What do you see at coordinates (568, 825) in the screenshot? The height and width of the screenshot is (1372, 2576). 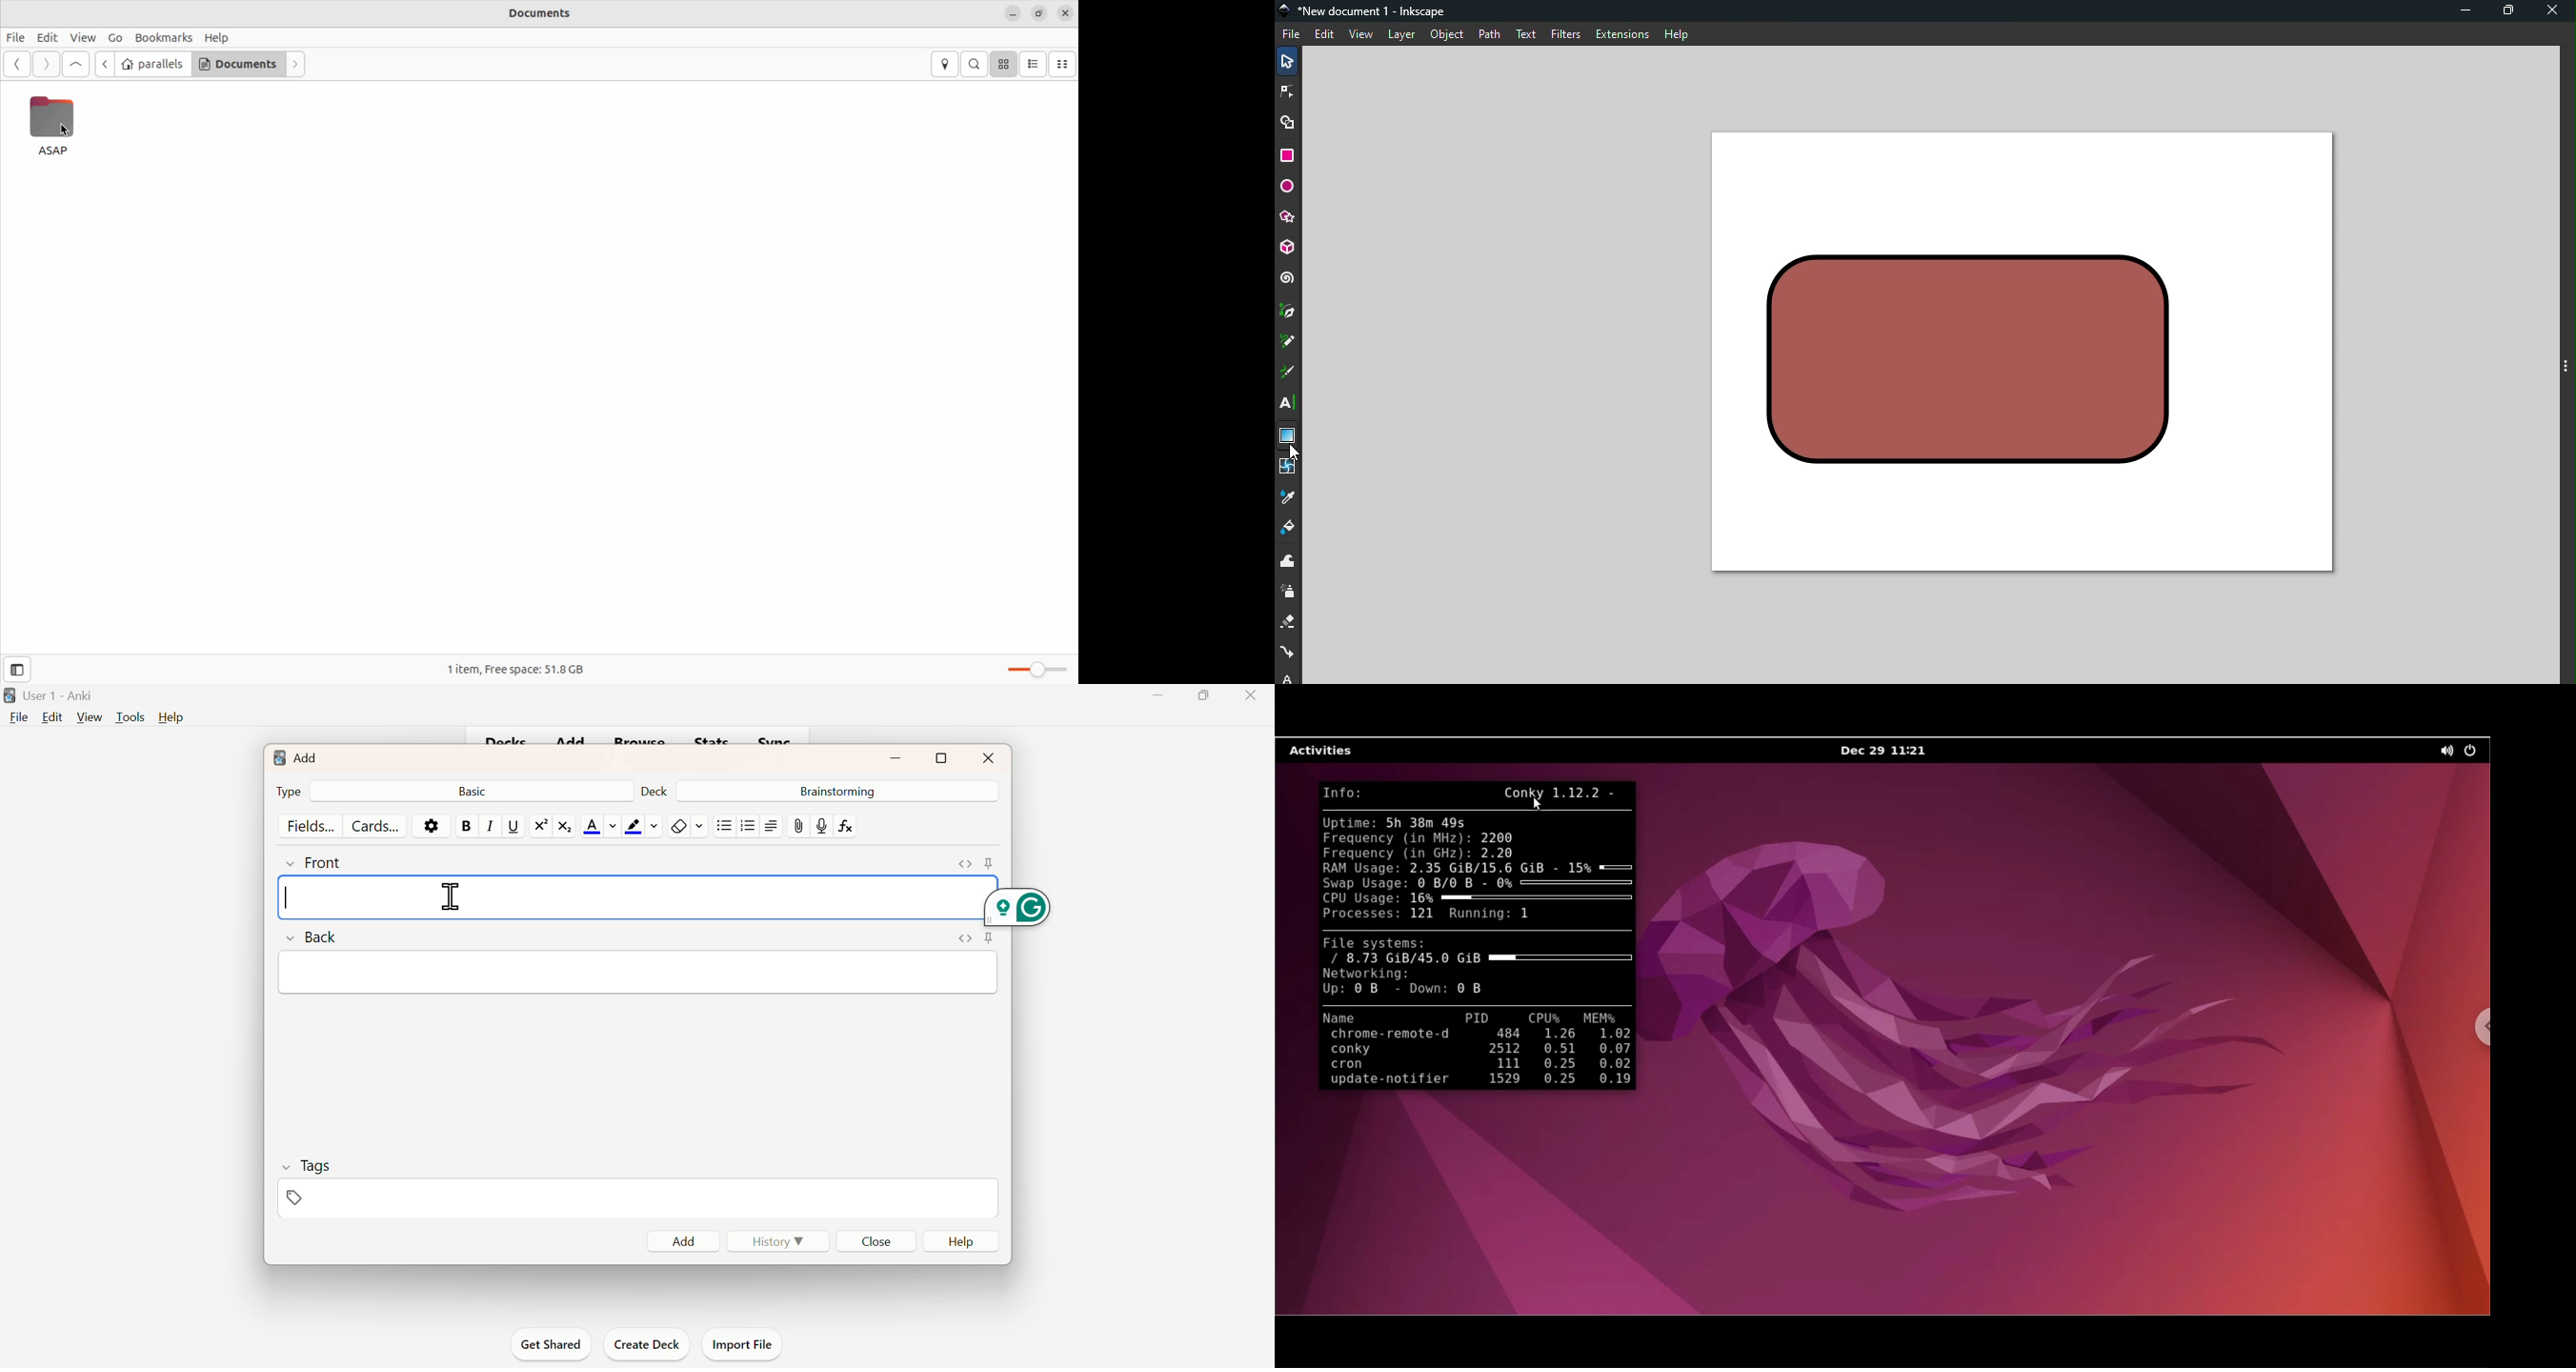 I see `Subscript` at bounding box center [568, 825].